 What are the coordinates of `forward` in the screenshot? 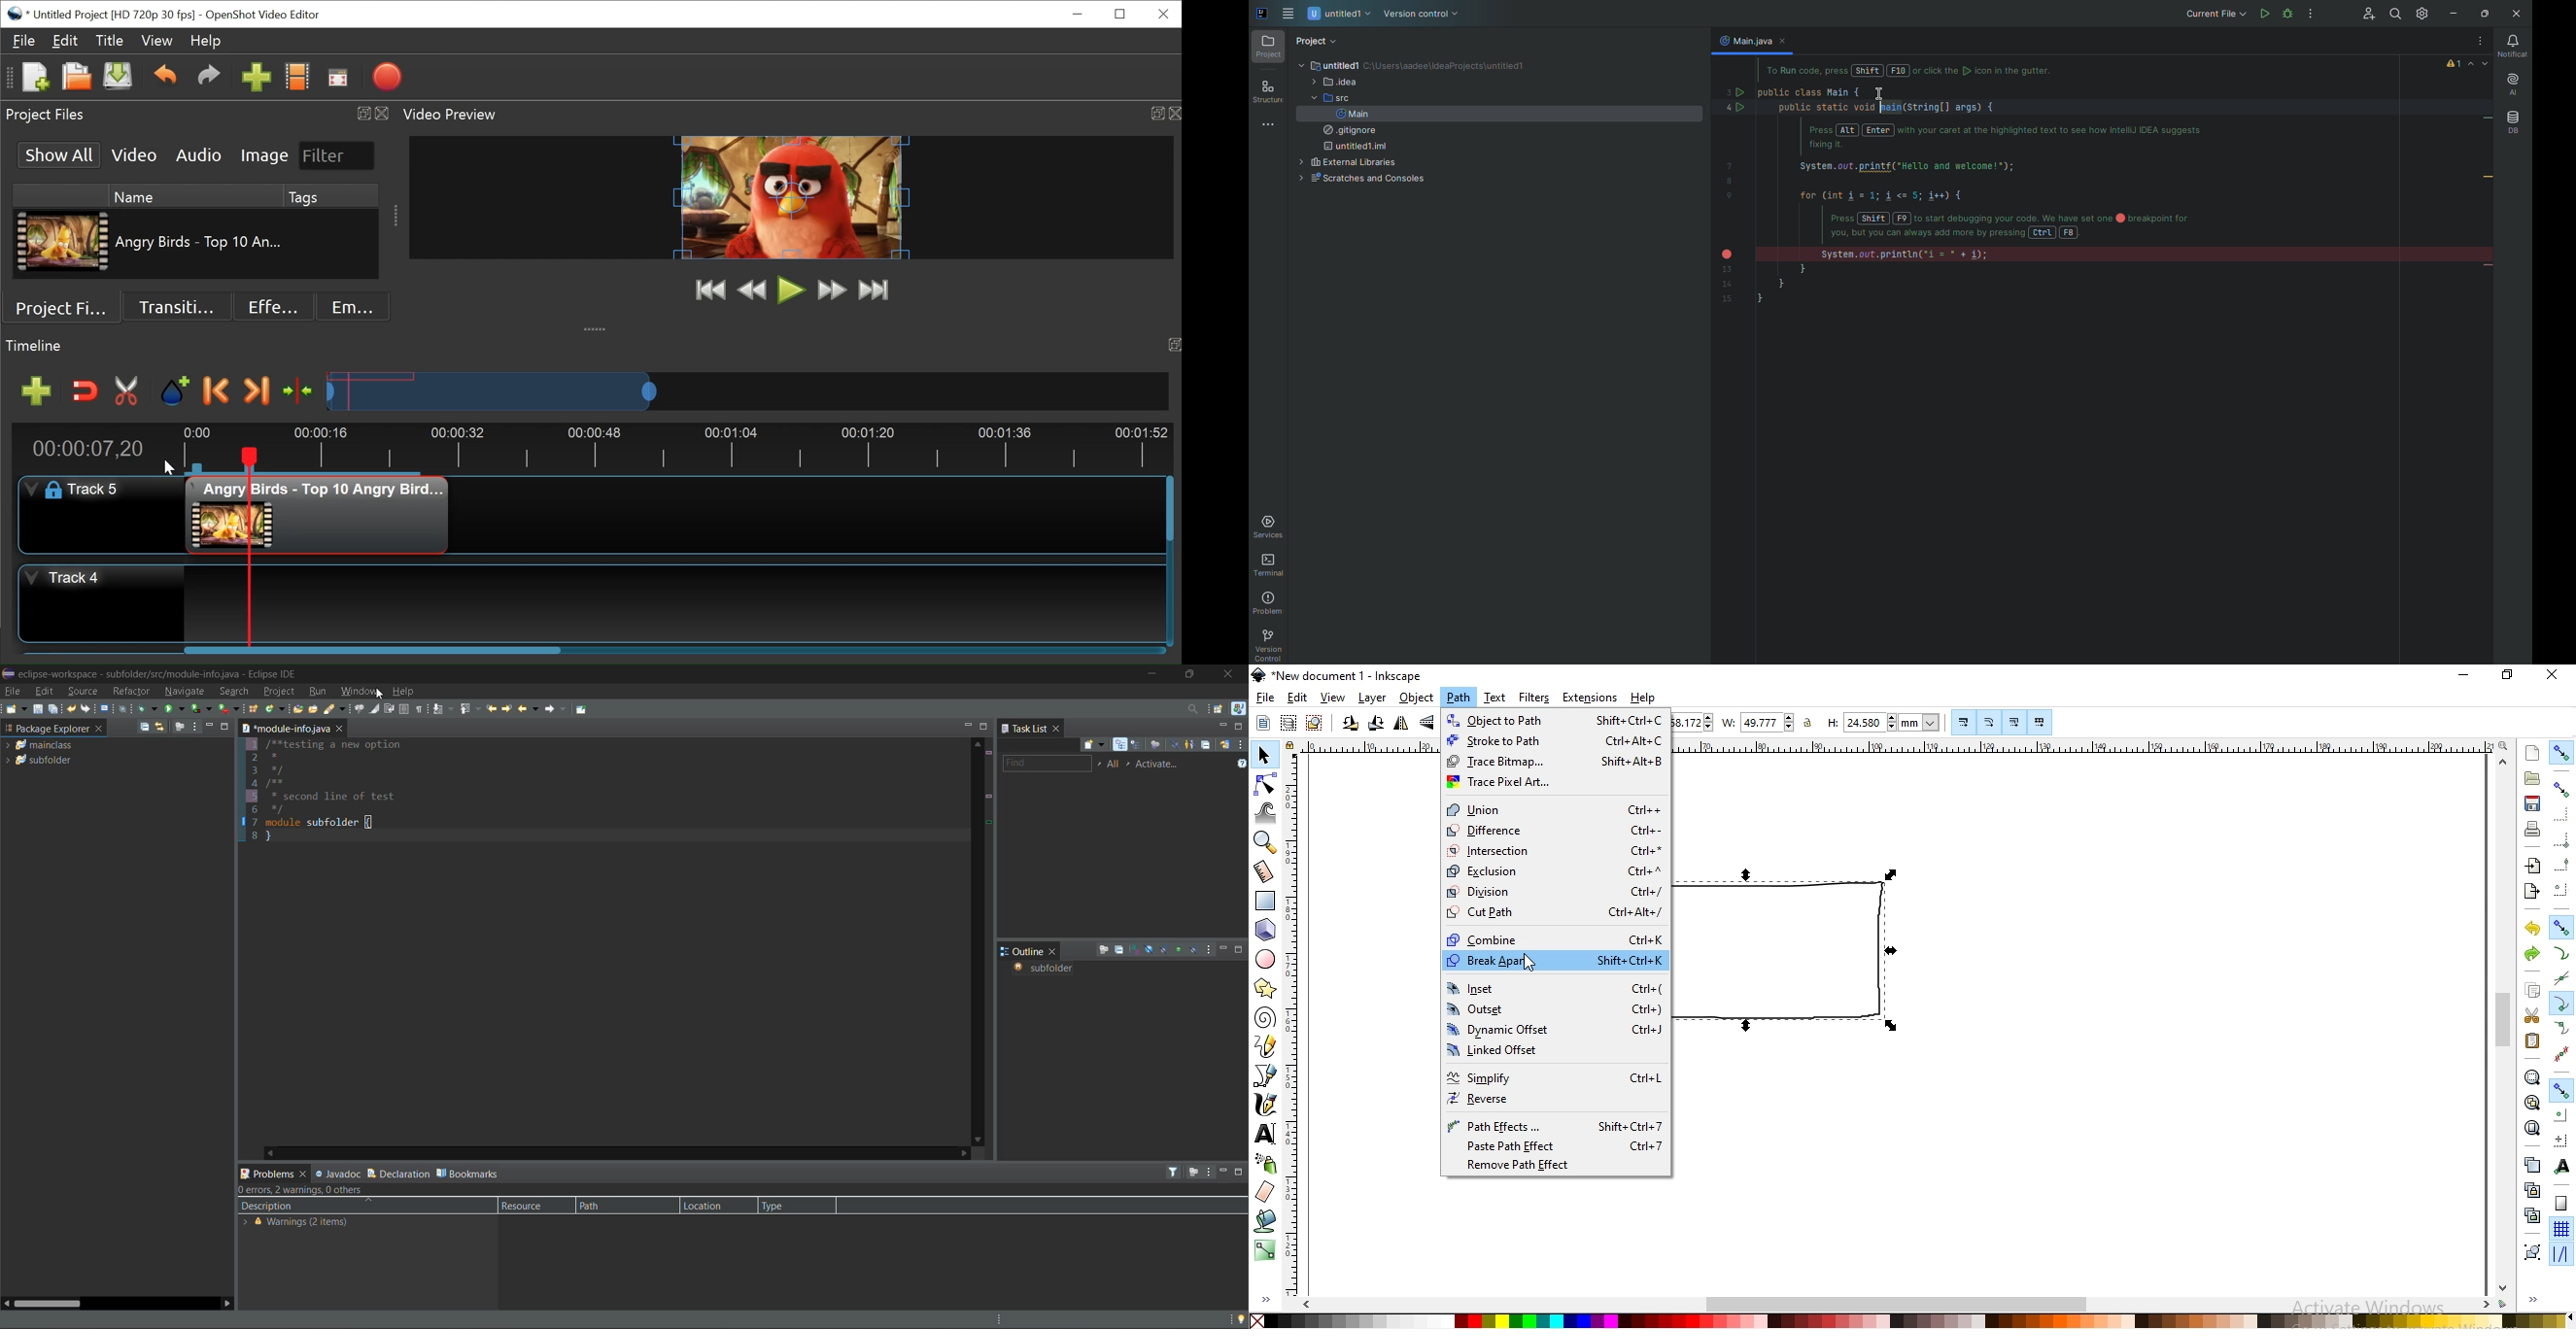 It's located at (556, 709).